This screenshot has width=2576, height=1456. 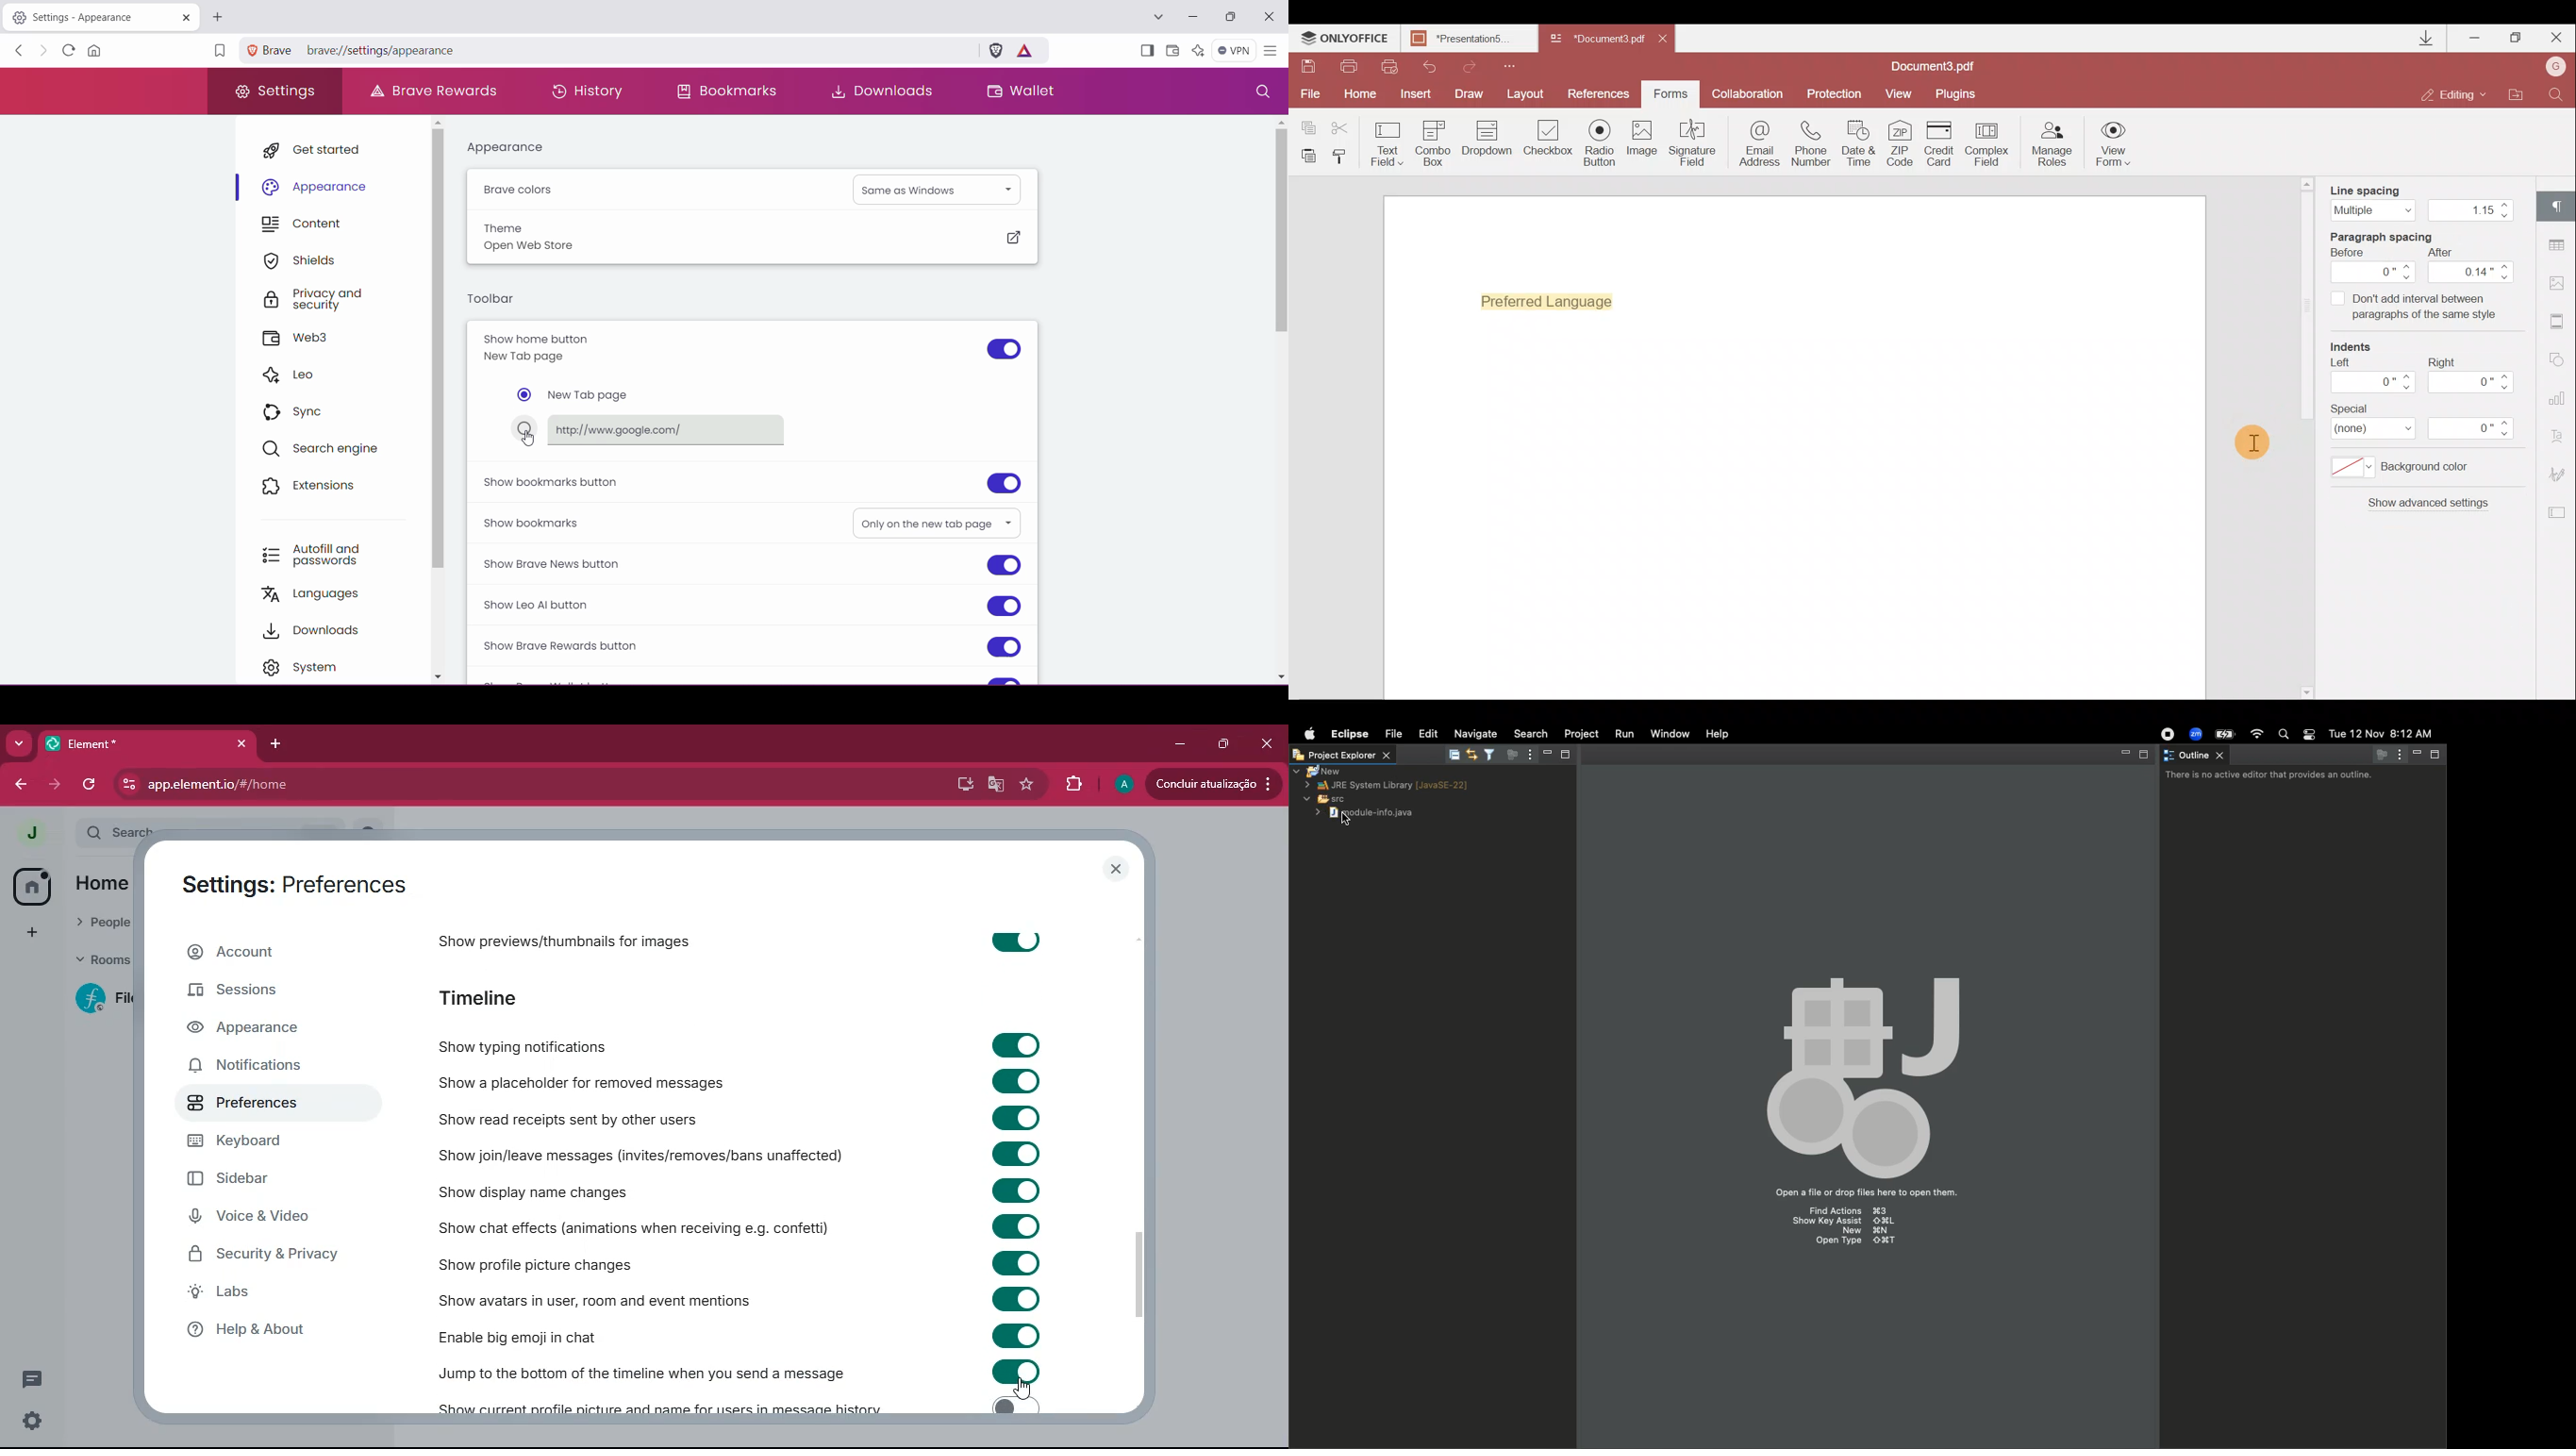 What do you see at coordinates (1350, 67) in the screenshot?
I see `Print file` at bounding box center [1350, 67].